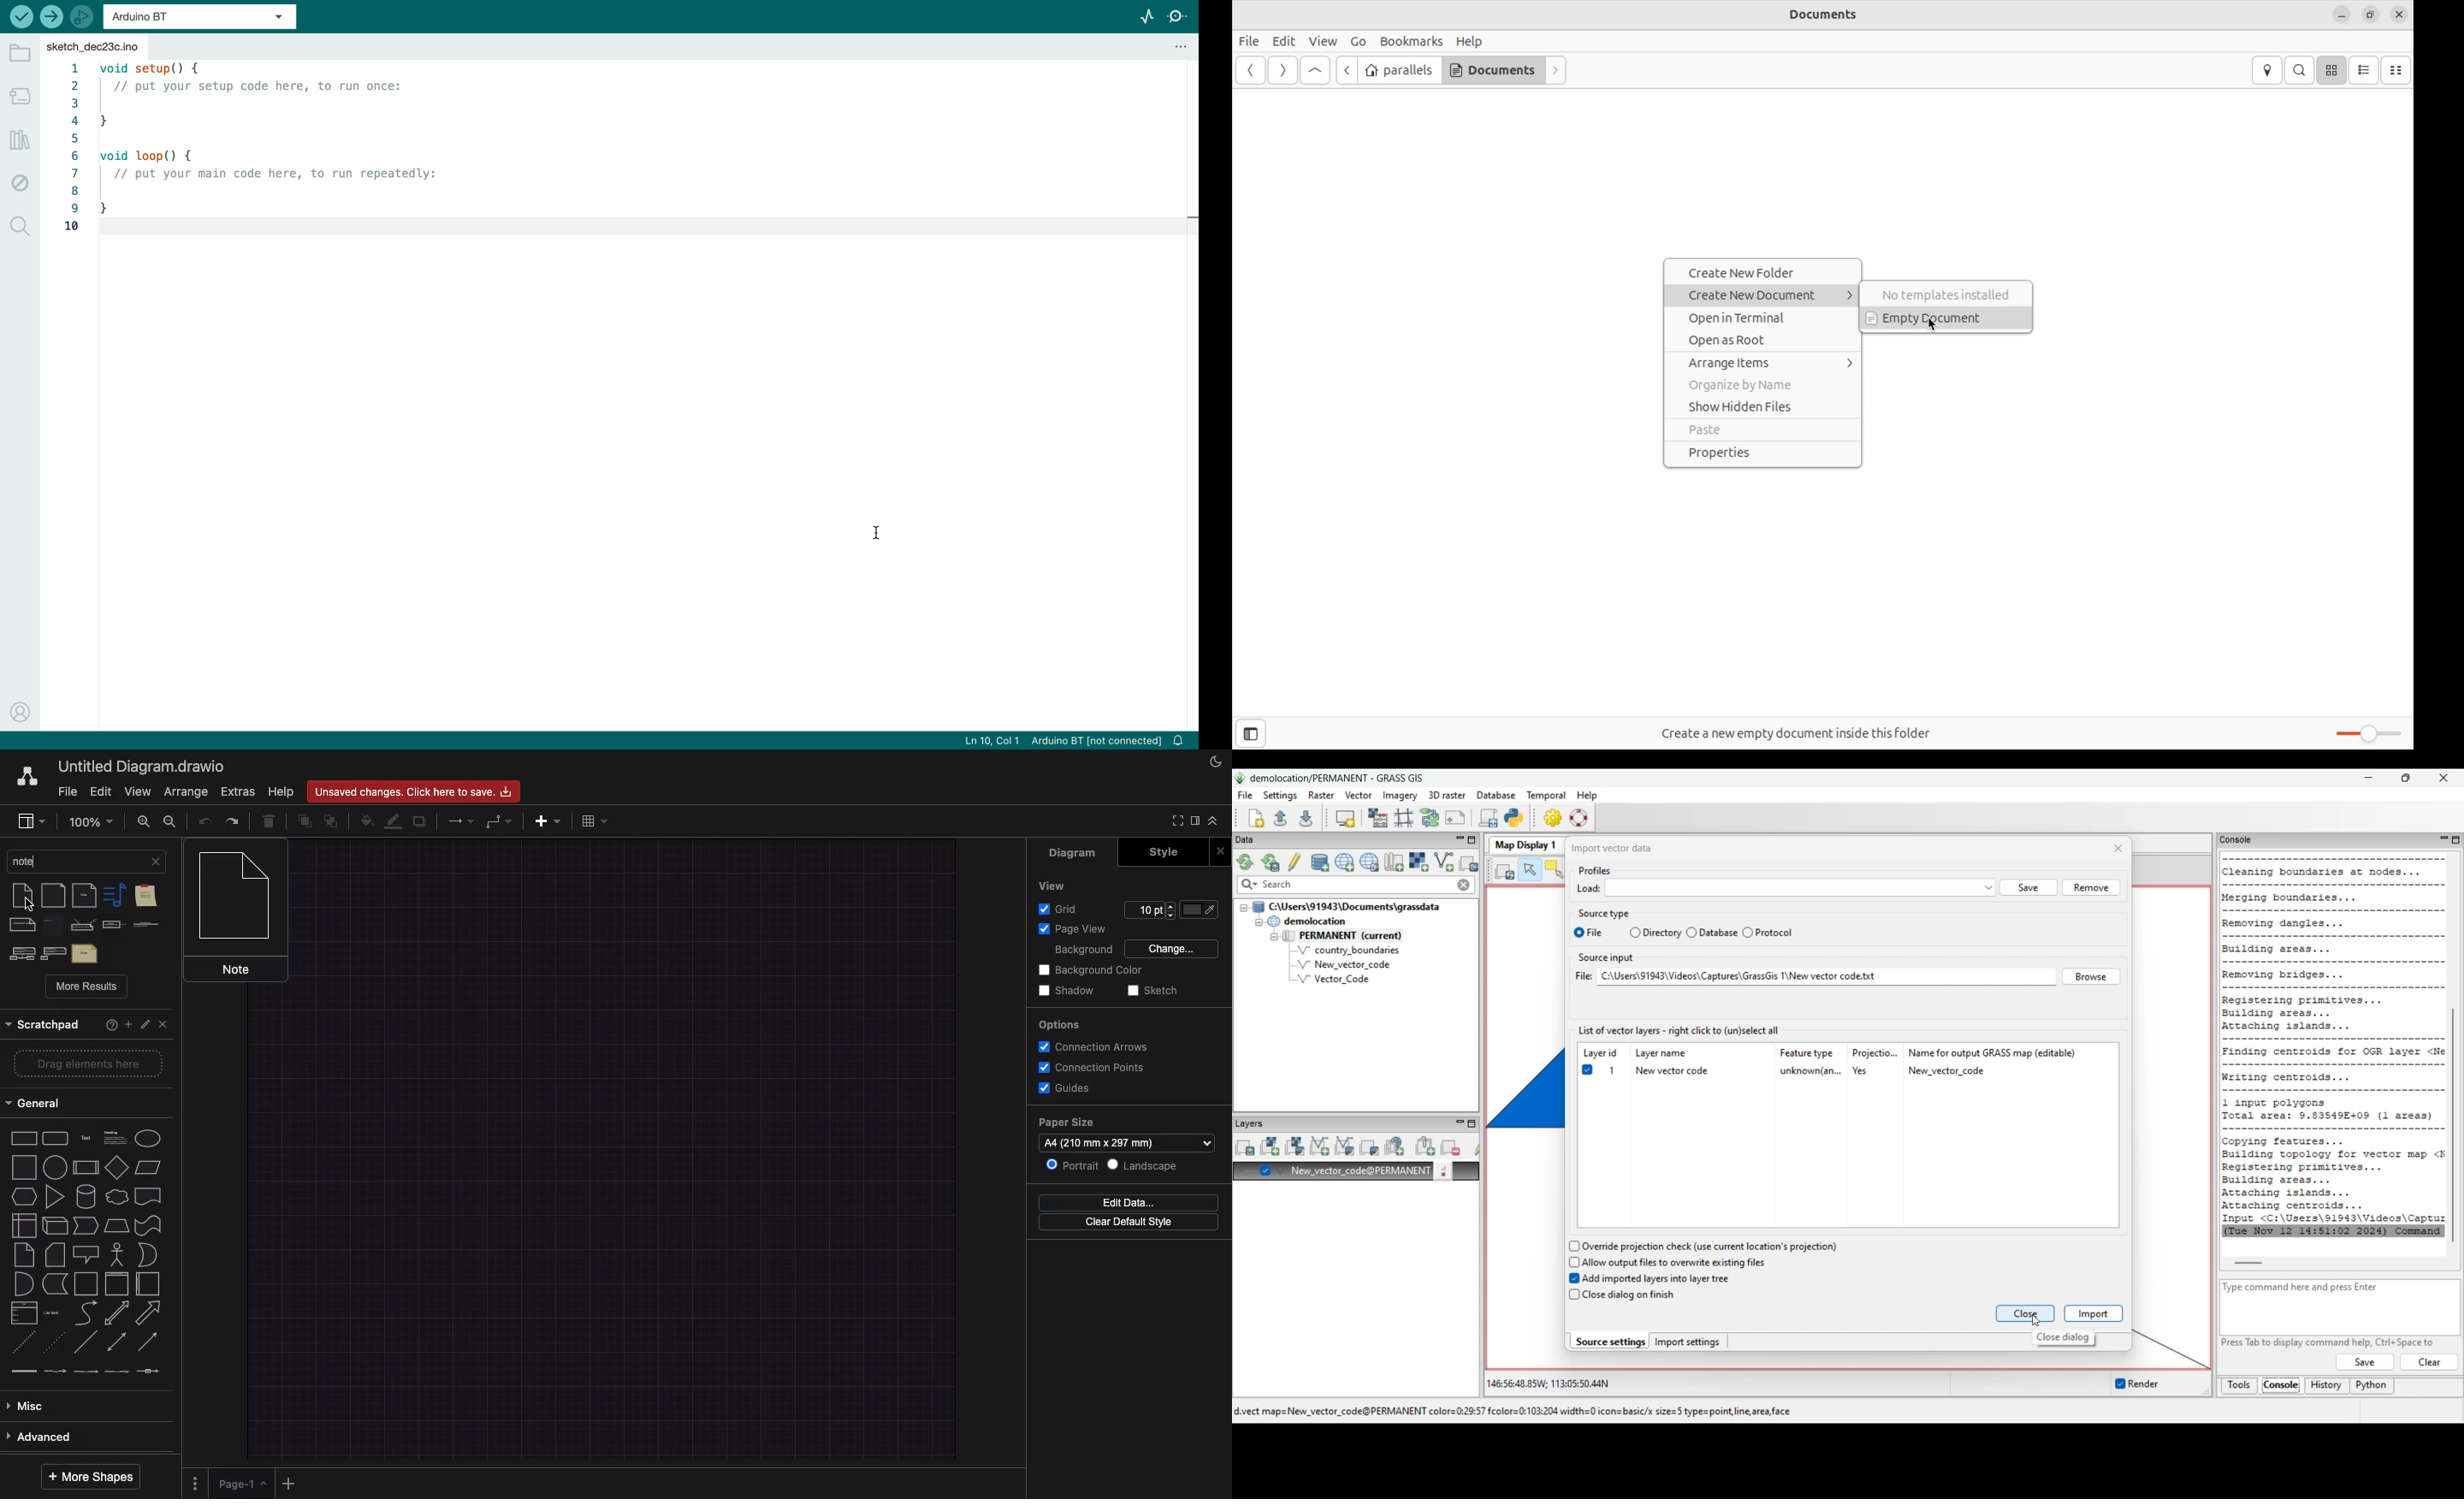 The width and height of the screenshot is (2464, 1512). I want to click on general, so click(80, 1100).